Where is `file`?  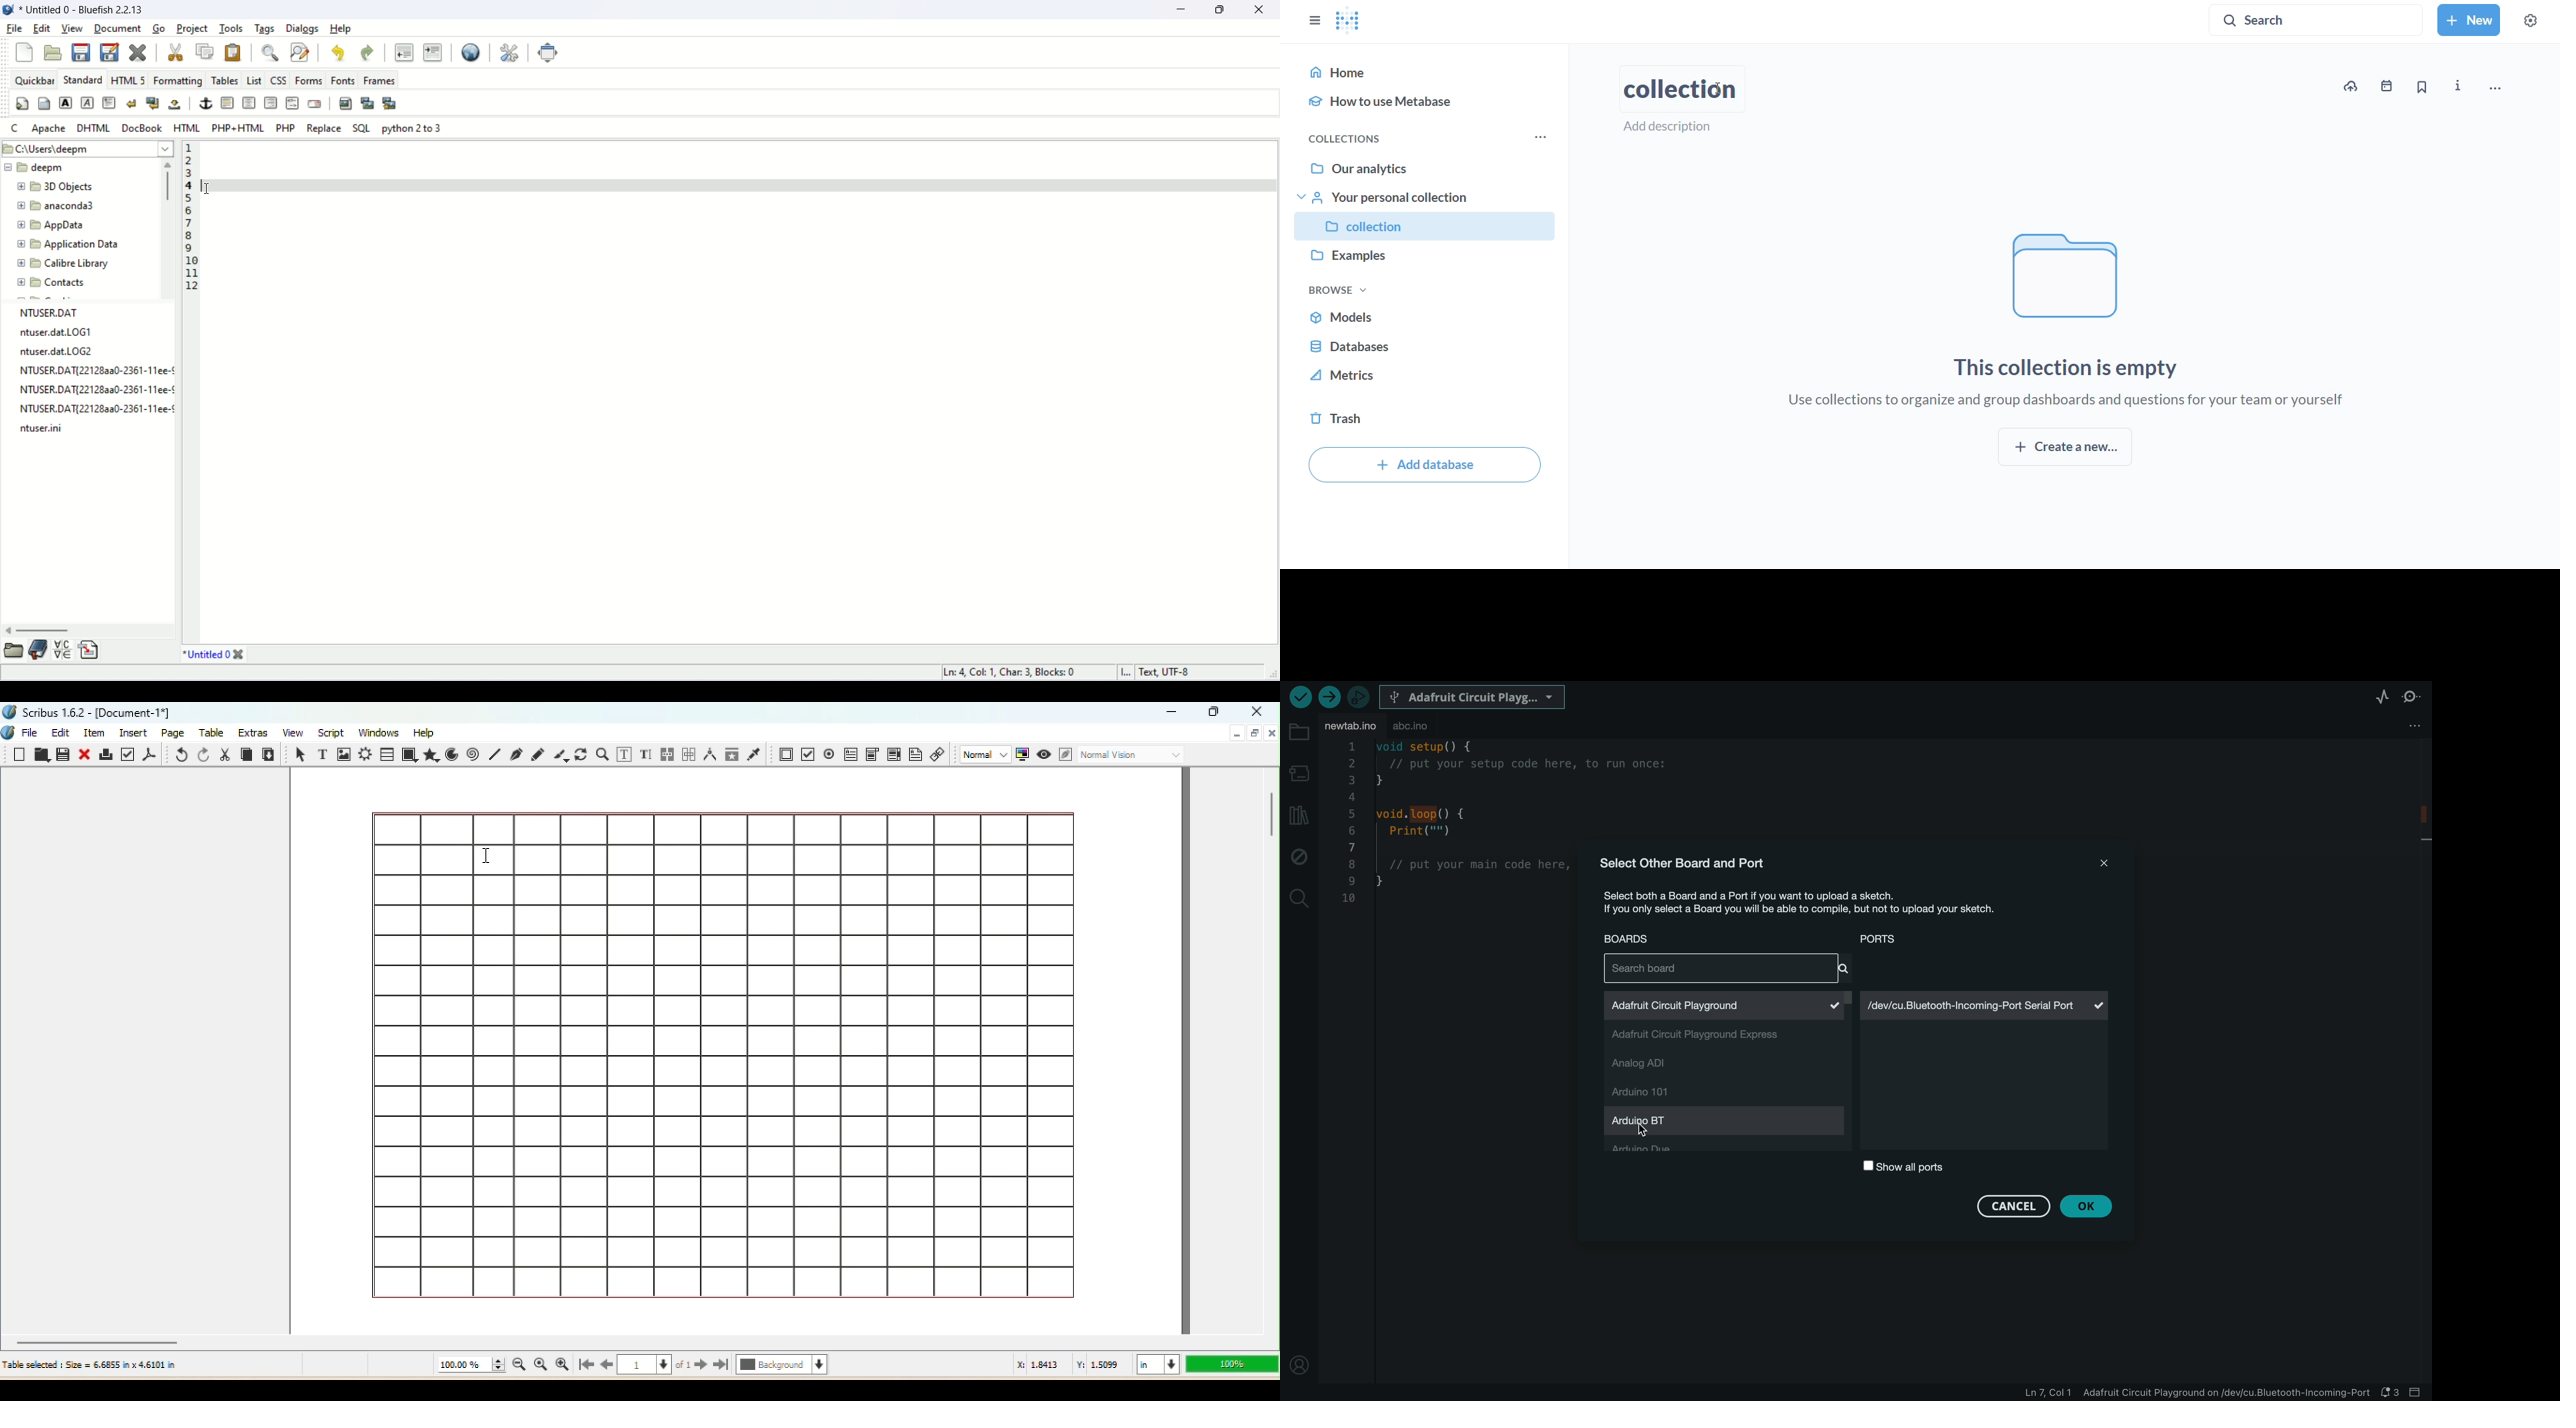 file is located at coordinates (13, 27).